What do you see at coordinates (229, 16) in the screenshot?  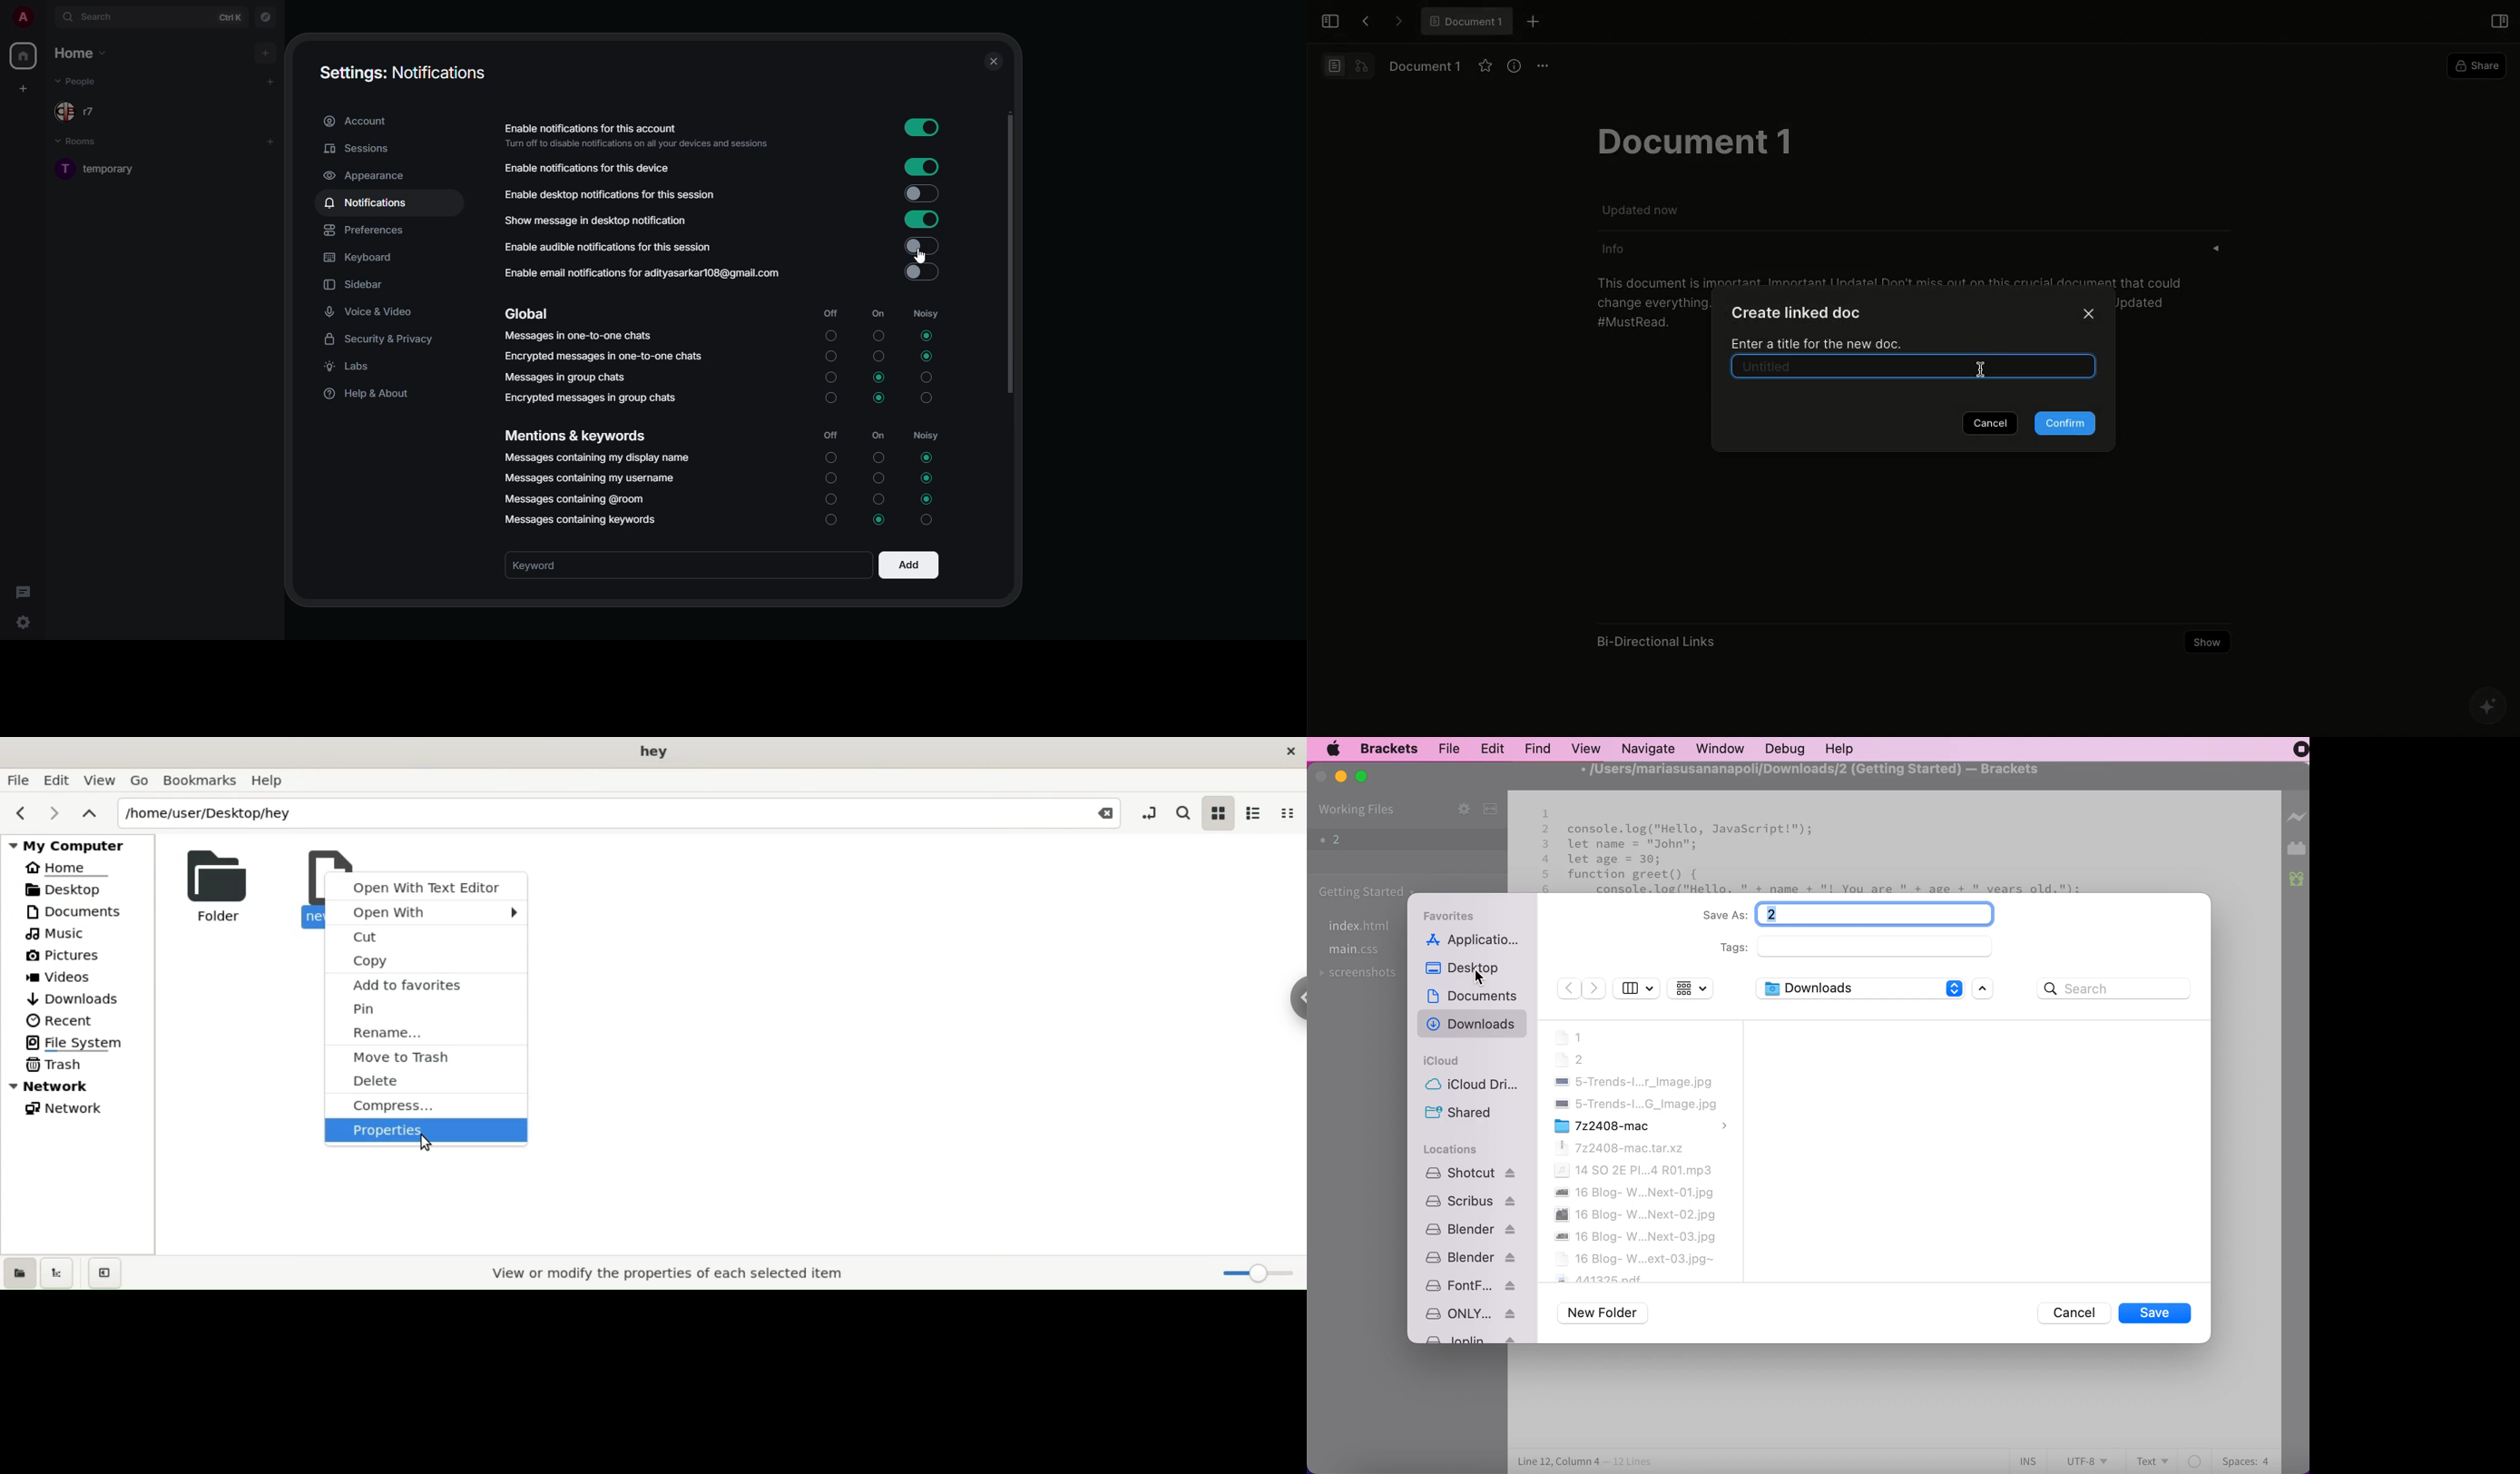 I see `ctrl K` at bounding box center [229, 16].